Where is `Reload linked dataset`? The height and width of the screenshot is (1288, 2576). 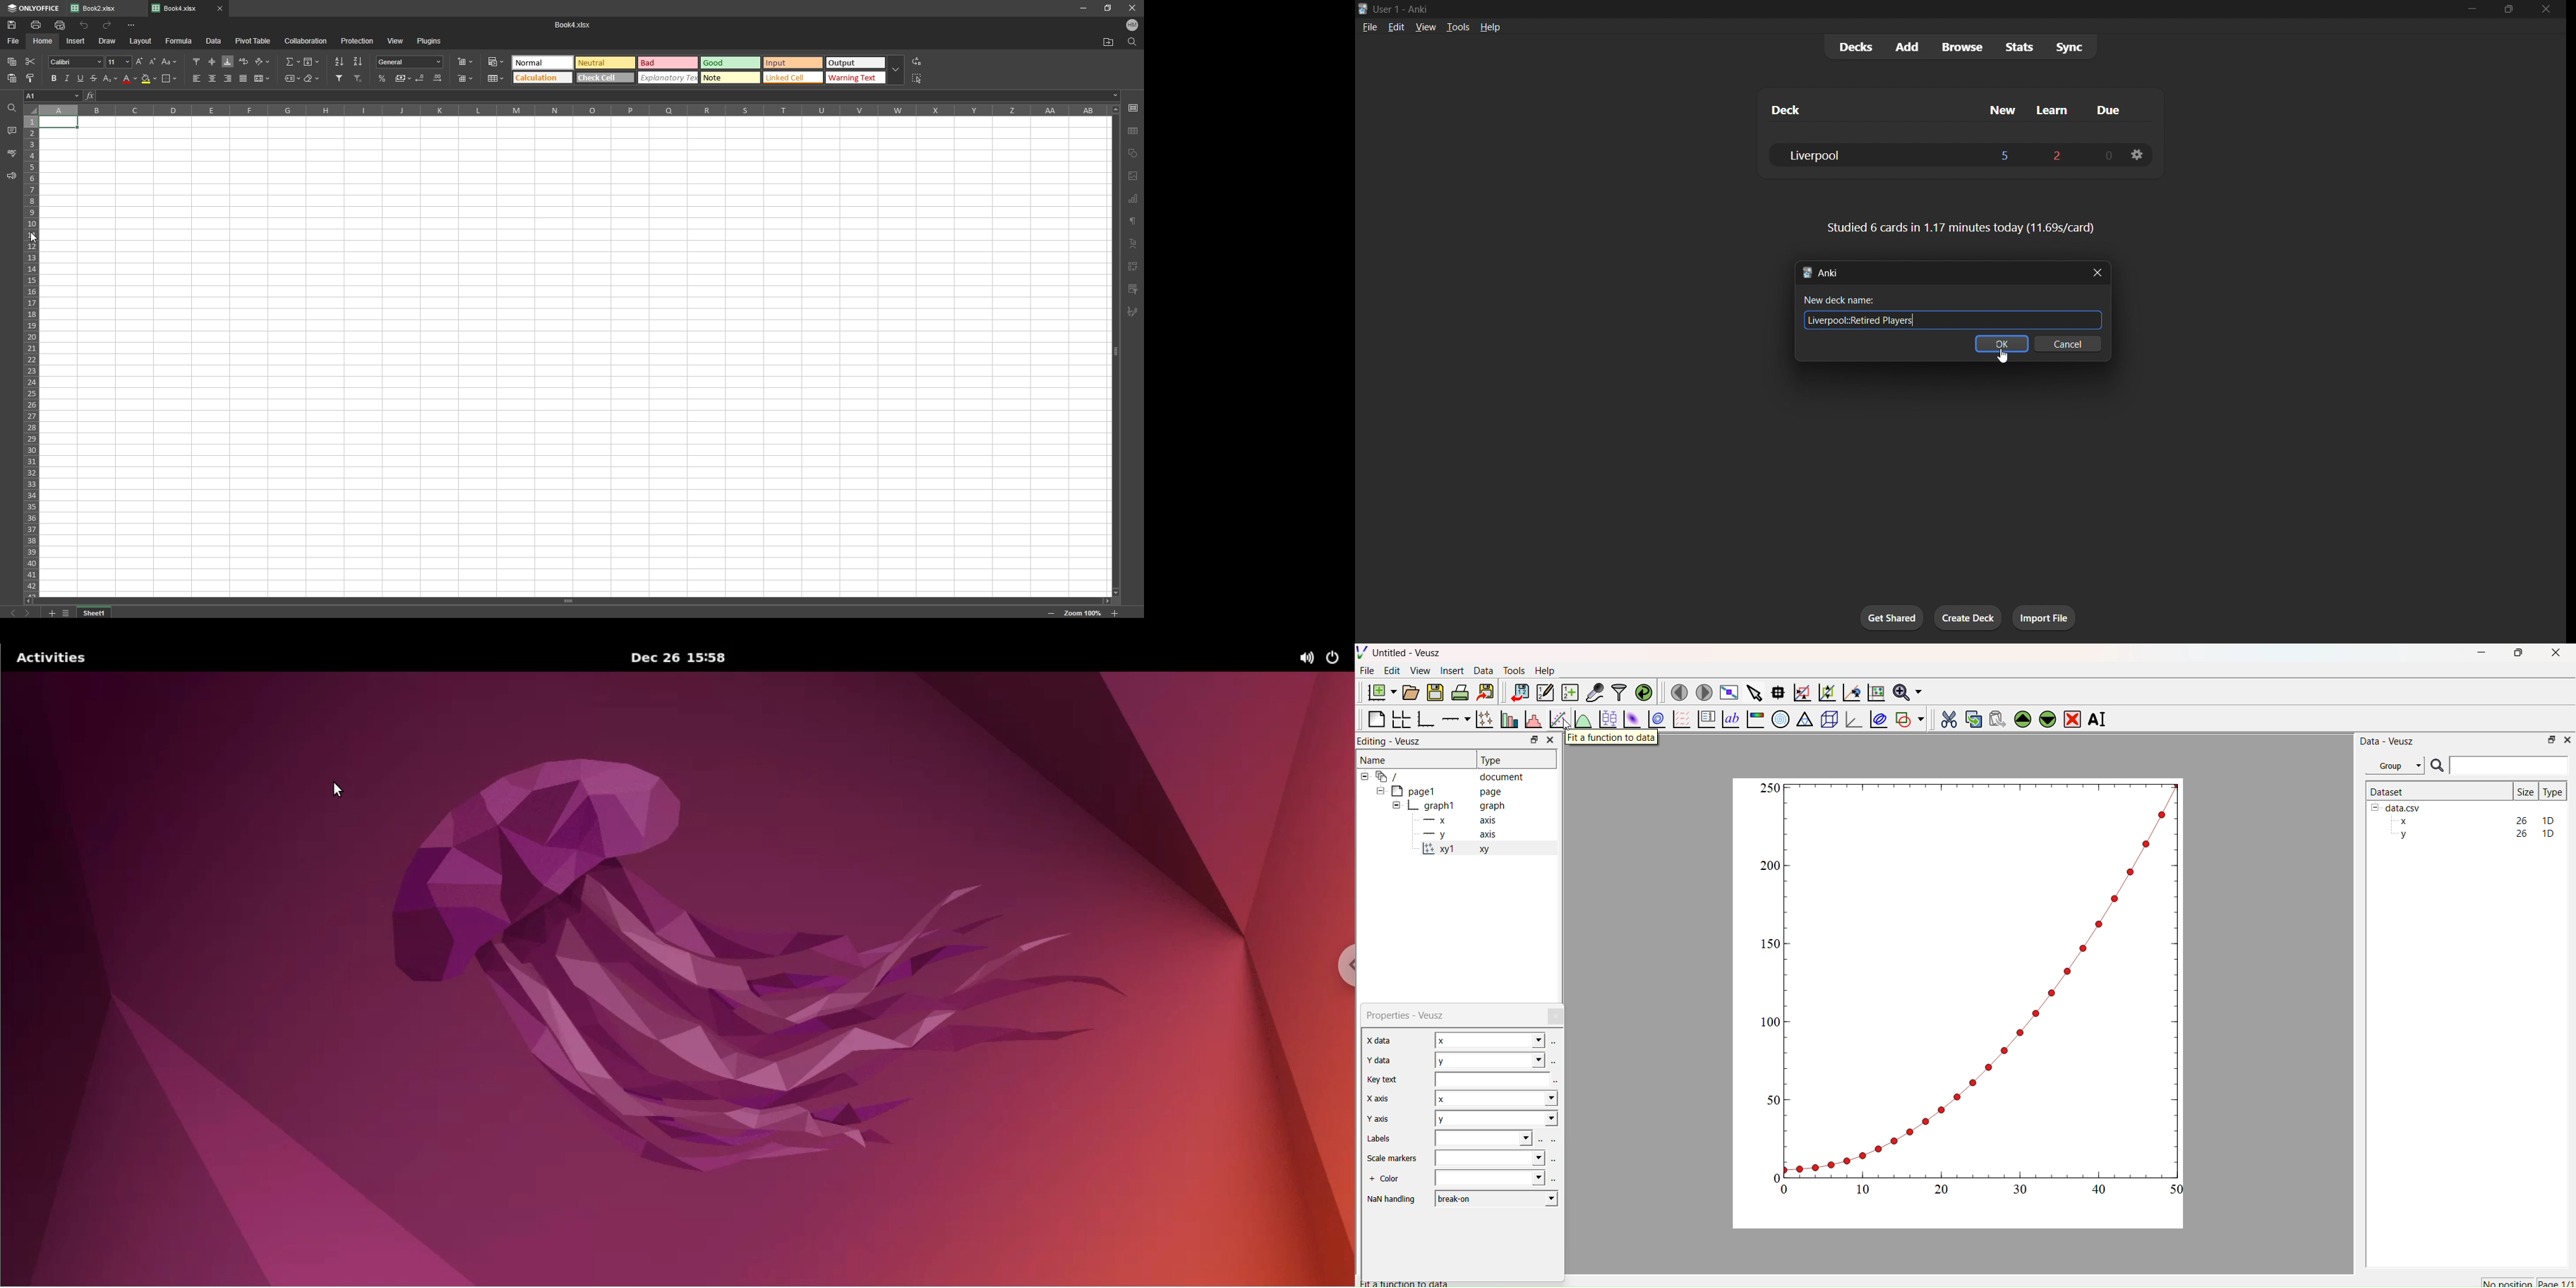
Reload linked dataset is located at coordinates (1643, 691).